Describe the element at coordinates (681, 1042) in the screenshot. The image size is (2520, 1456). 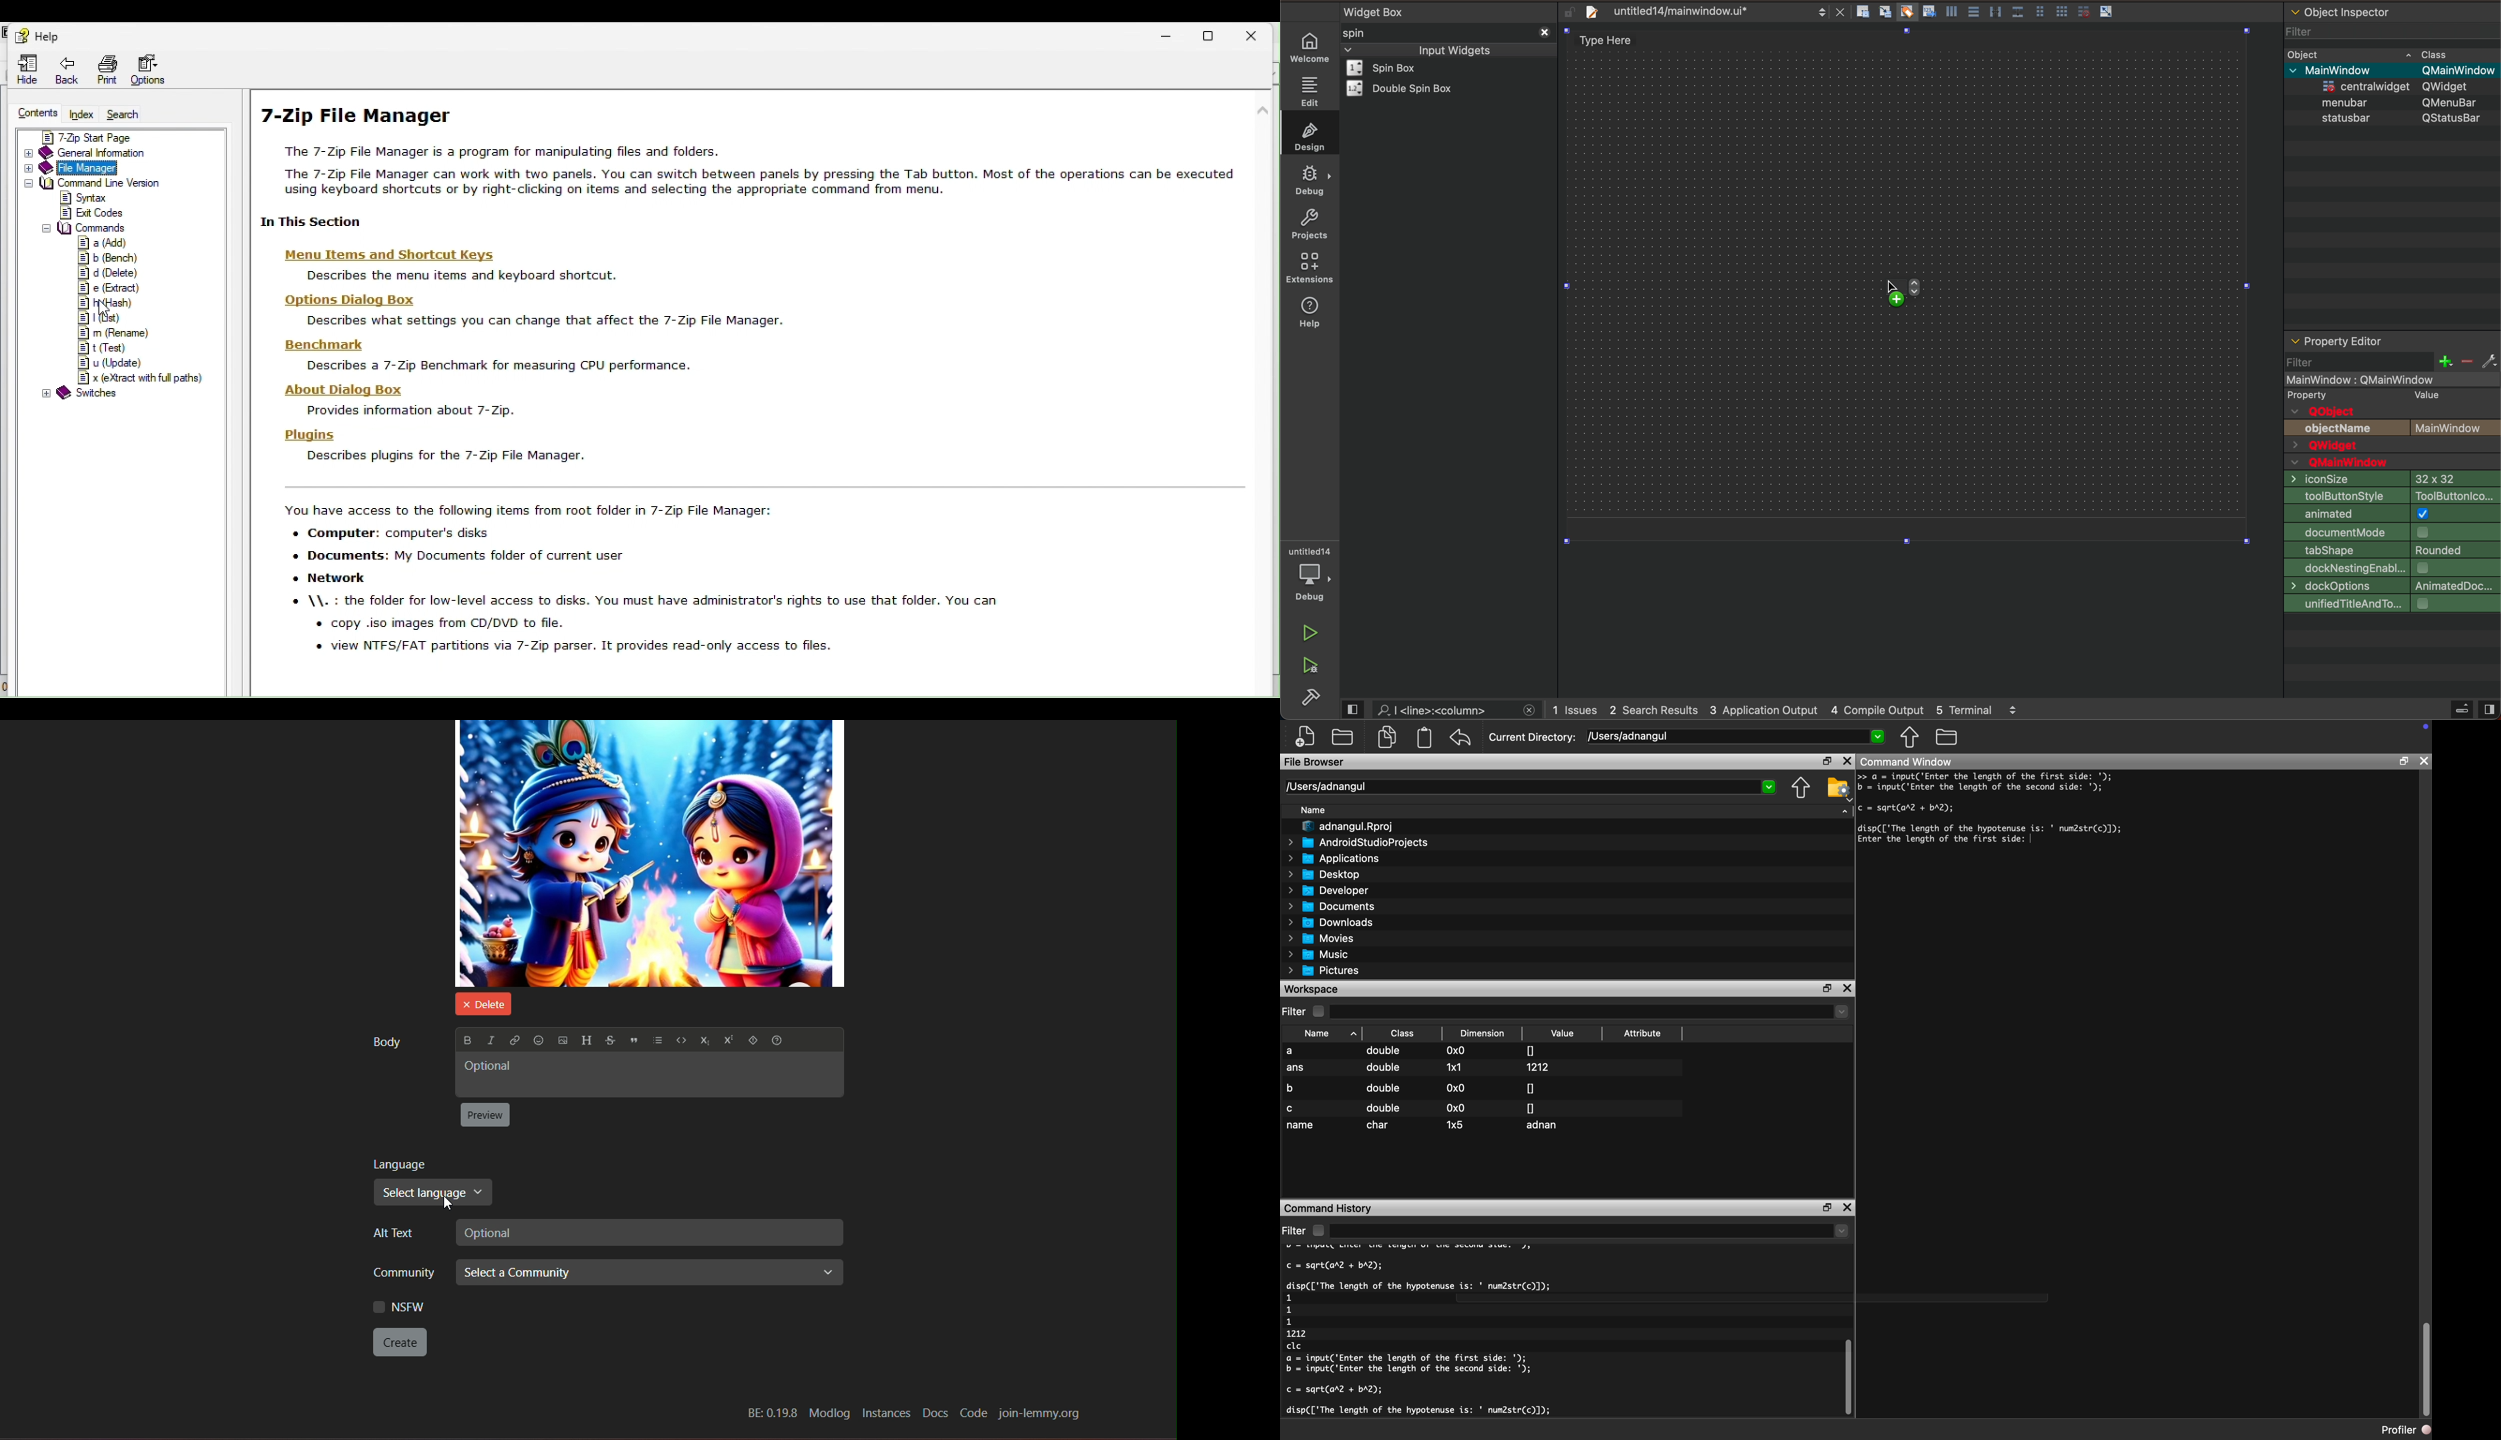
I see `embed` at that location.